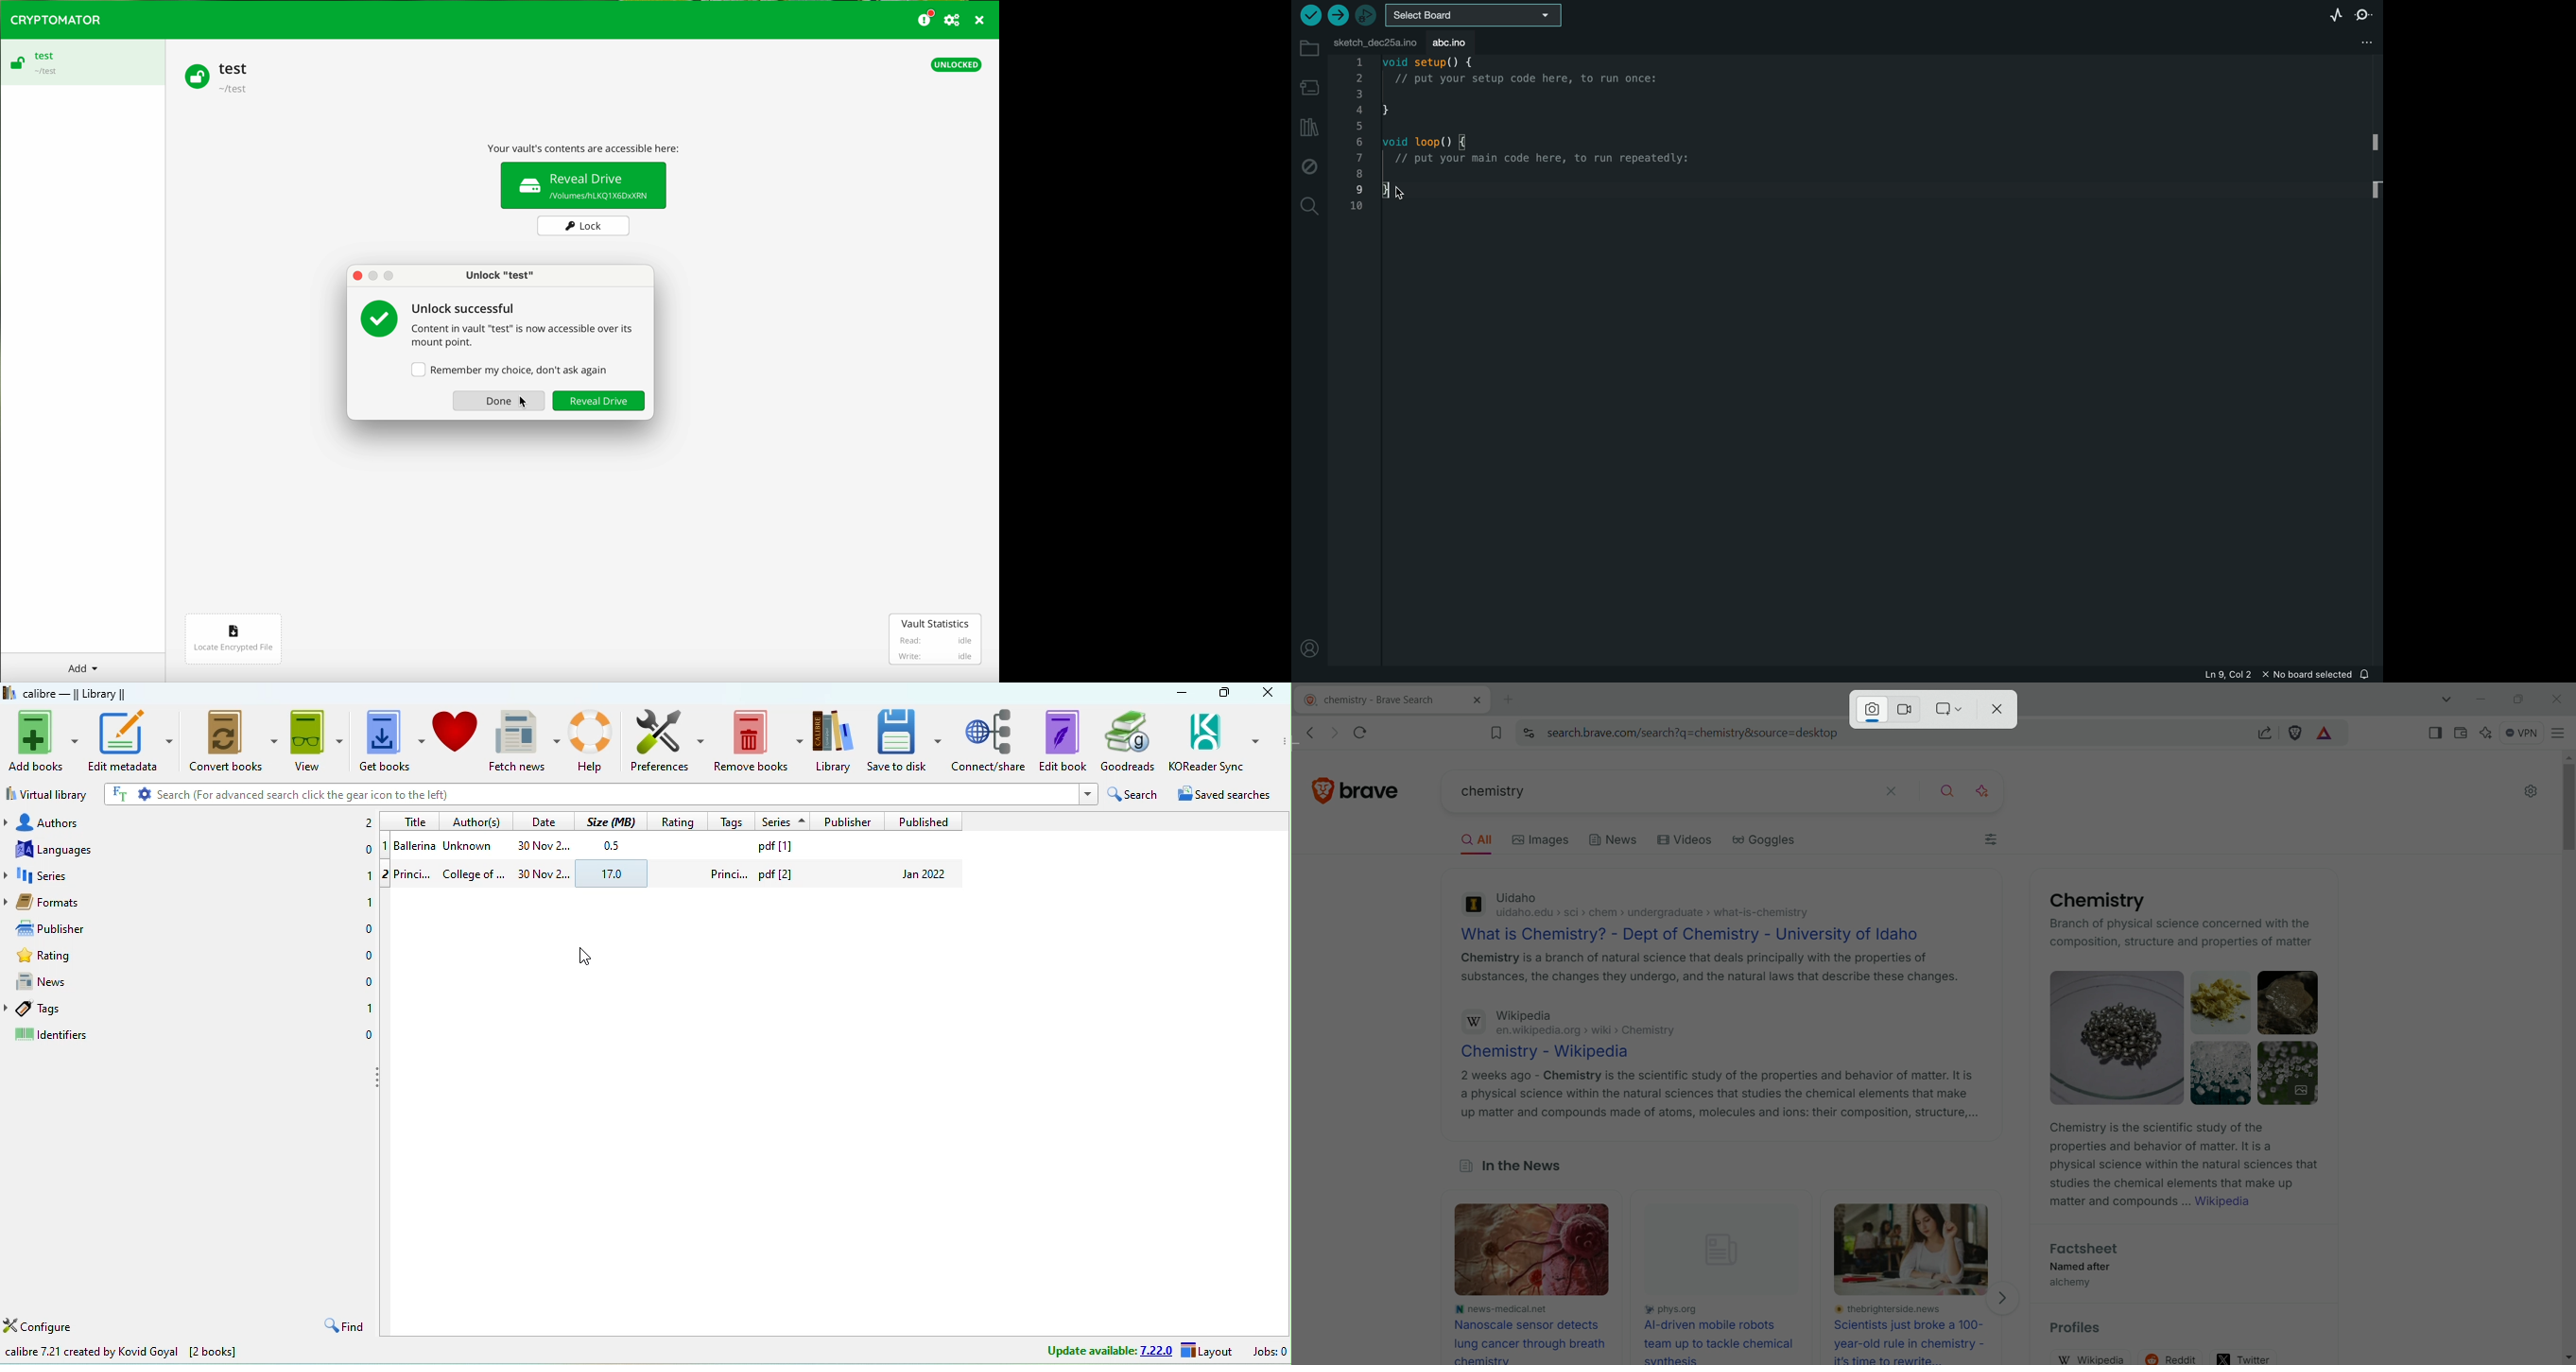 The width and height of the screenshot is (2576, 1372). Describe the element at coordinates (44, 73) in the screenshot. I see `~/test` at that location.